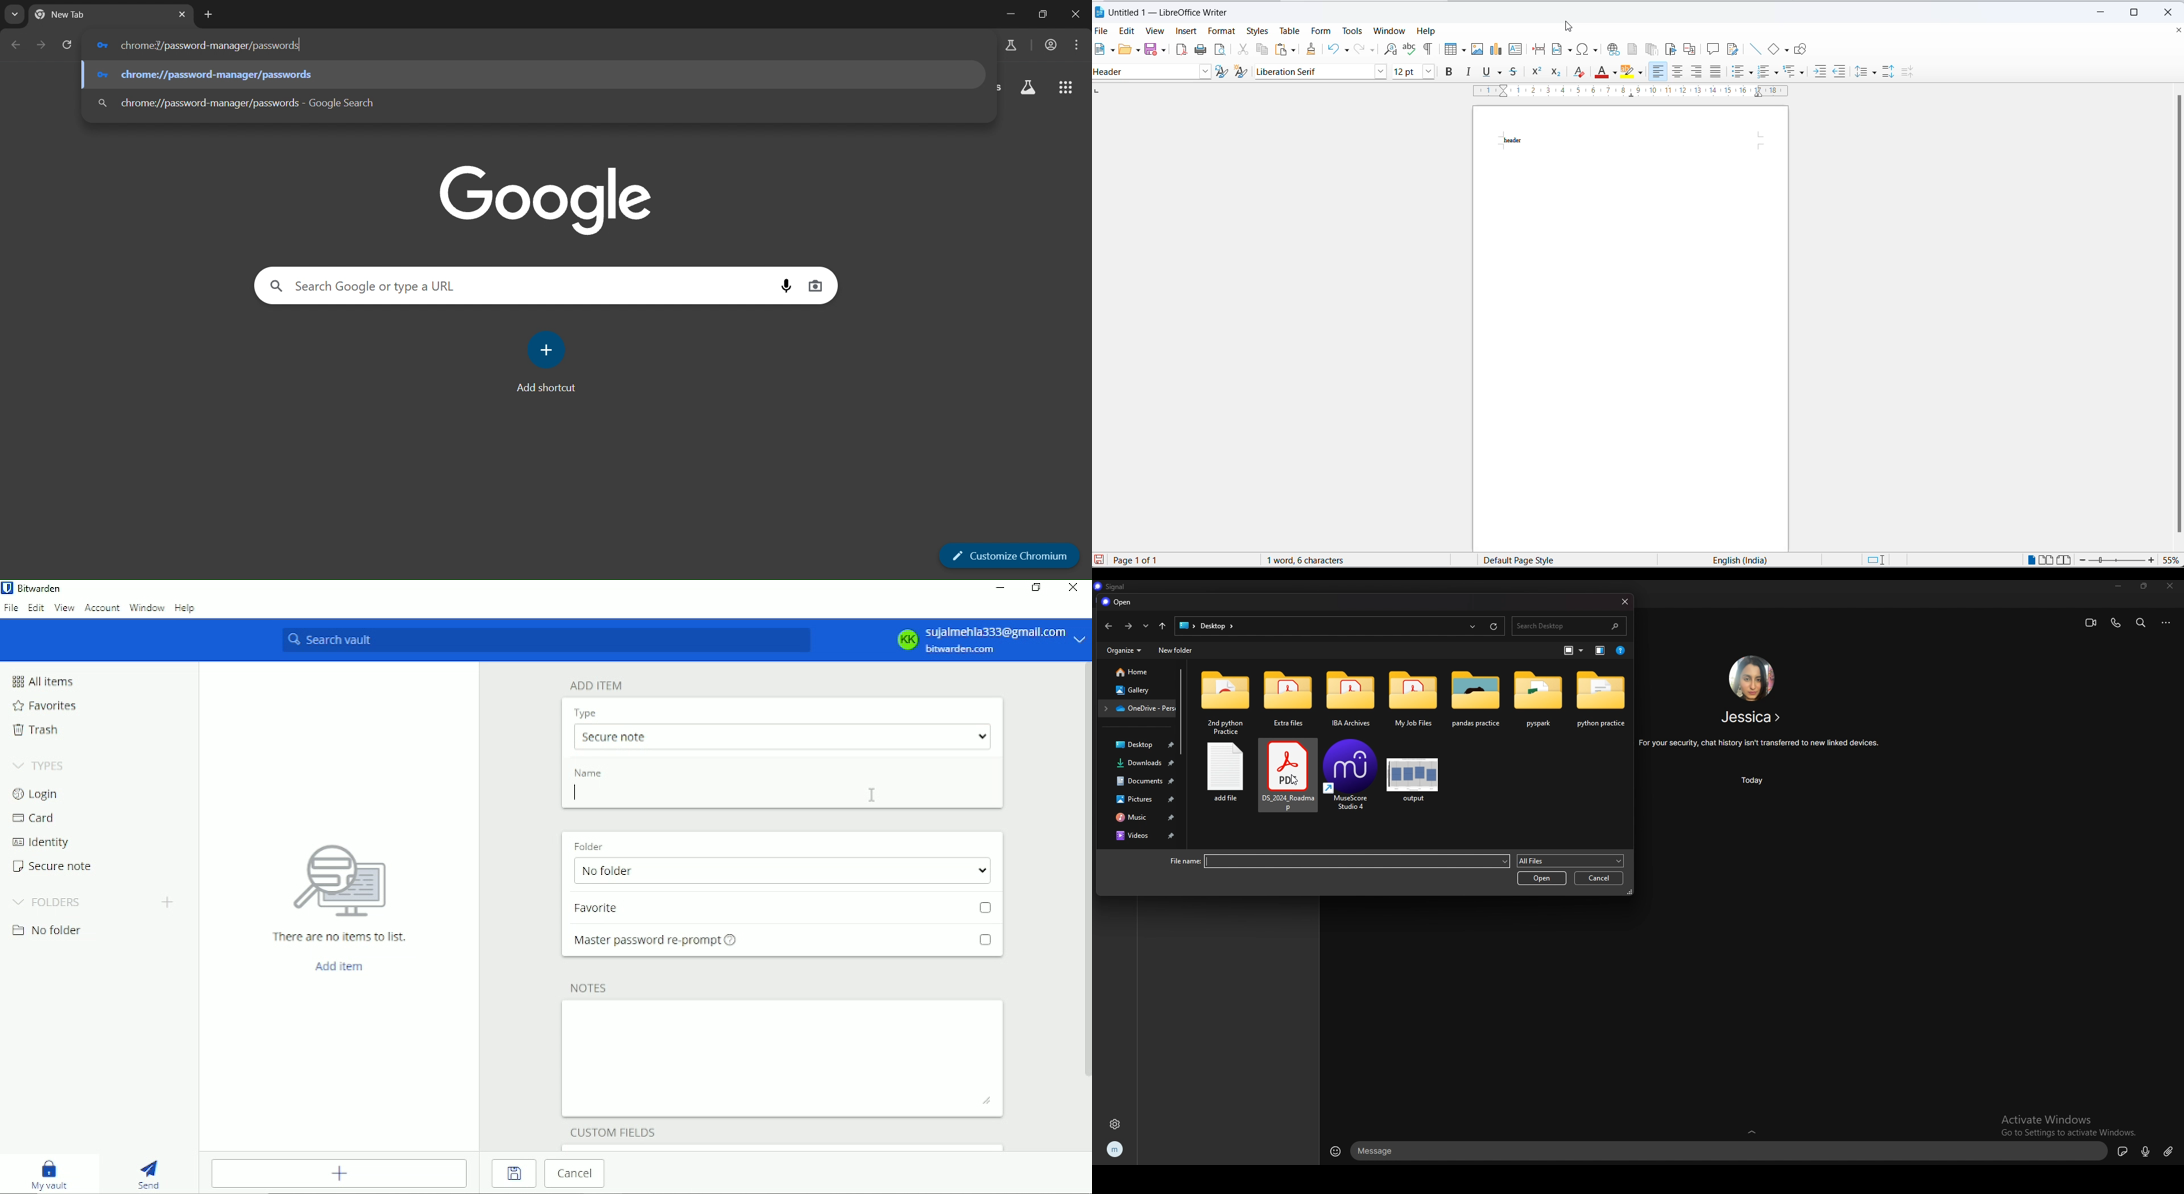 This screenshot has height=1204, width=2184. Describe the element at coordinates (54, 866) in the screenshot. I see `Secure note` at that location.